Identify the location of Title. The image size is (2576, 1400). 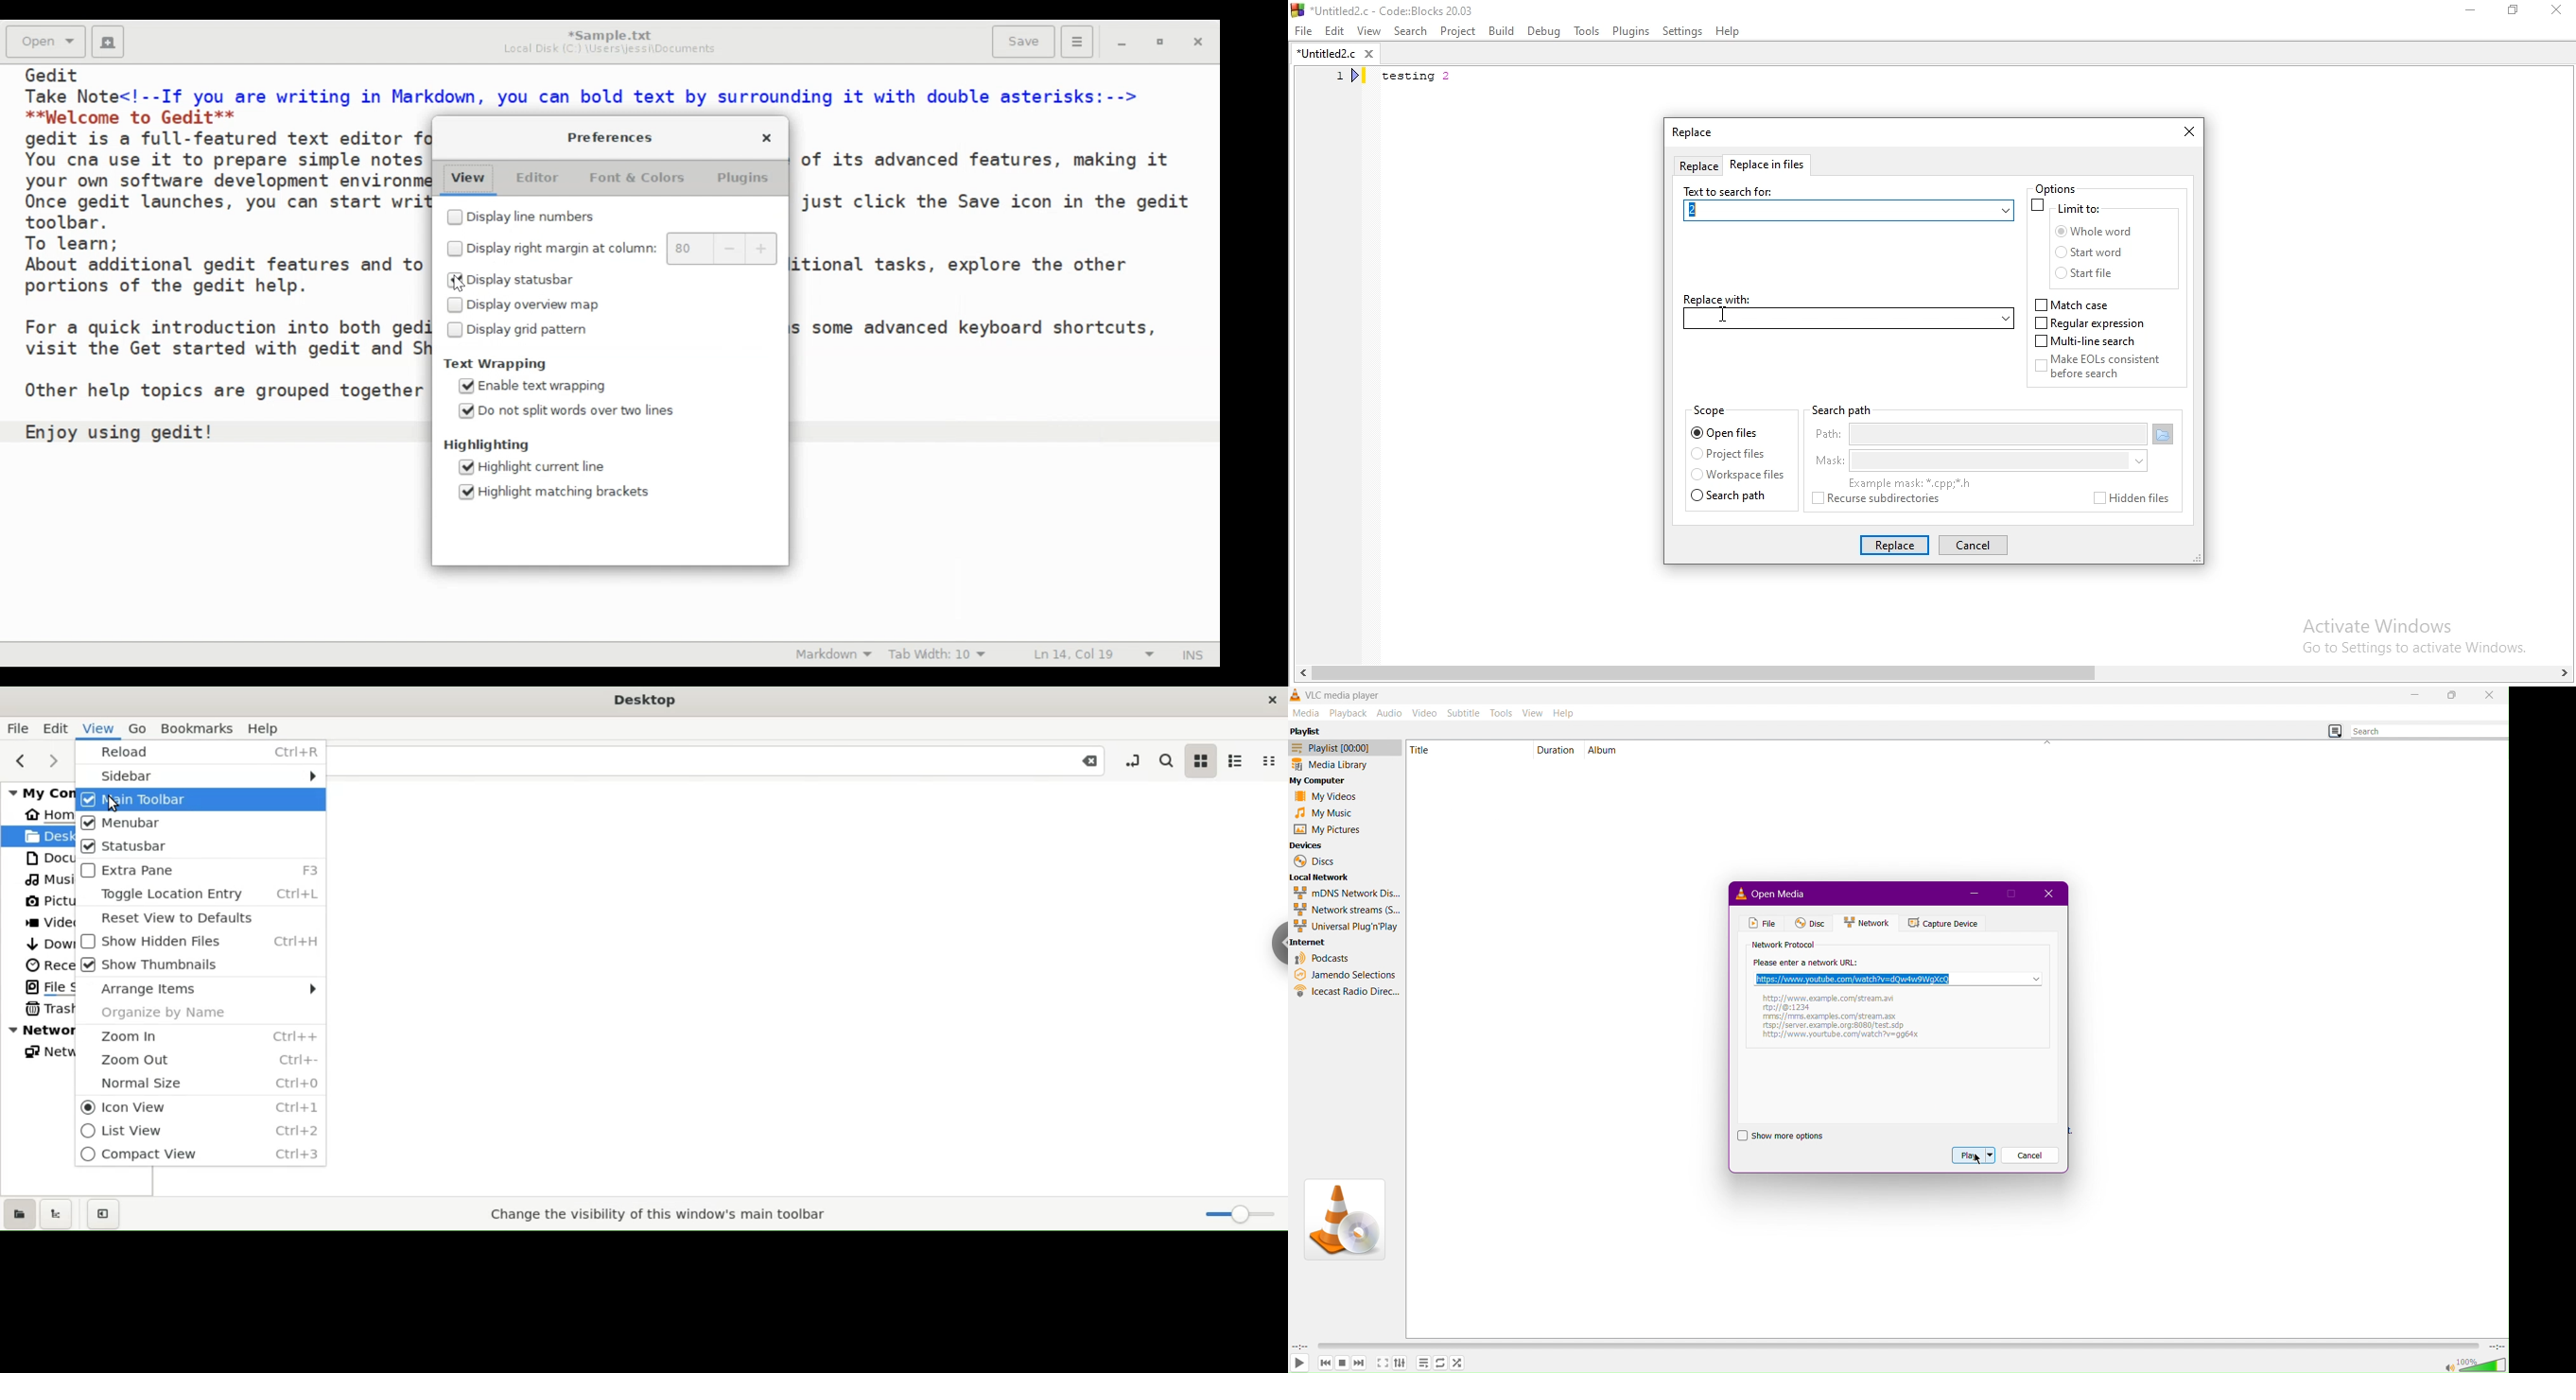
(1427, 750).